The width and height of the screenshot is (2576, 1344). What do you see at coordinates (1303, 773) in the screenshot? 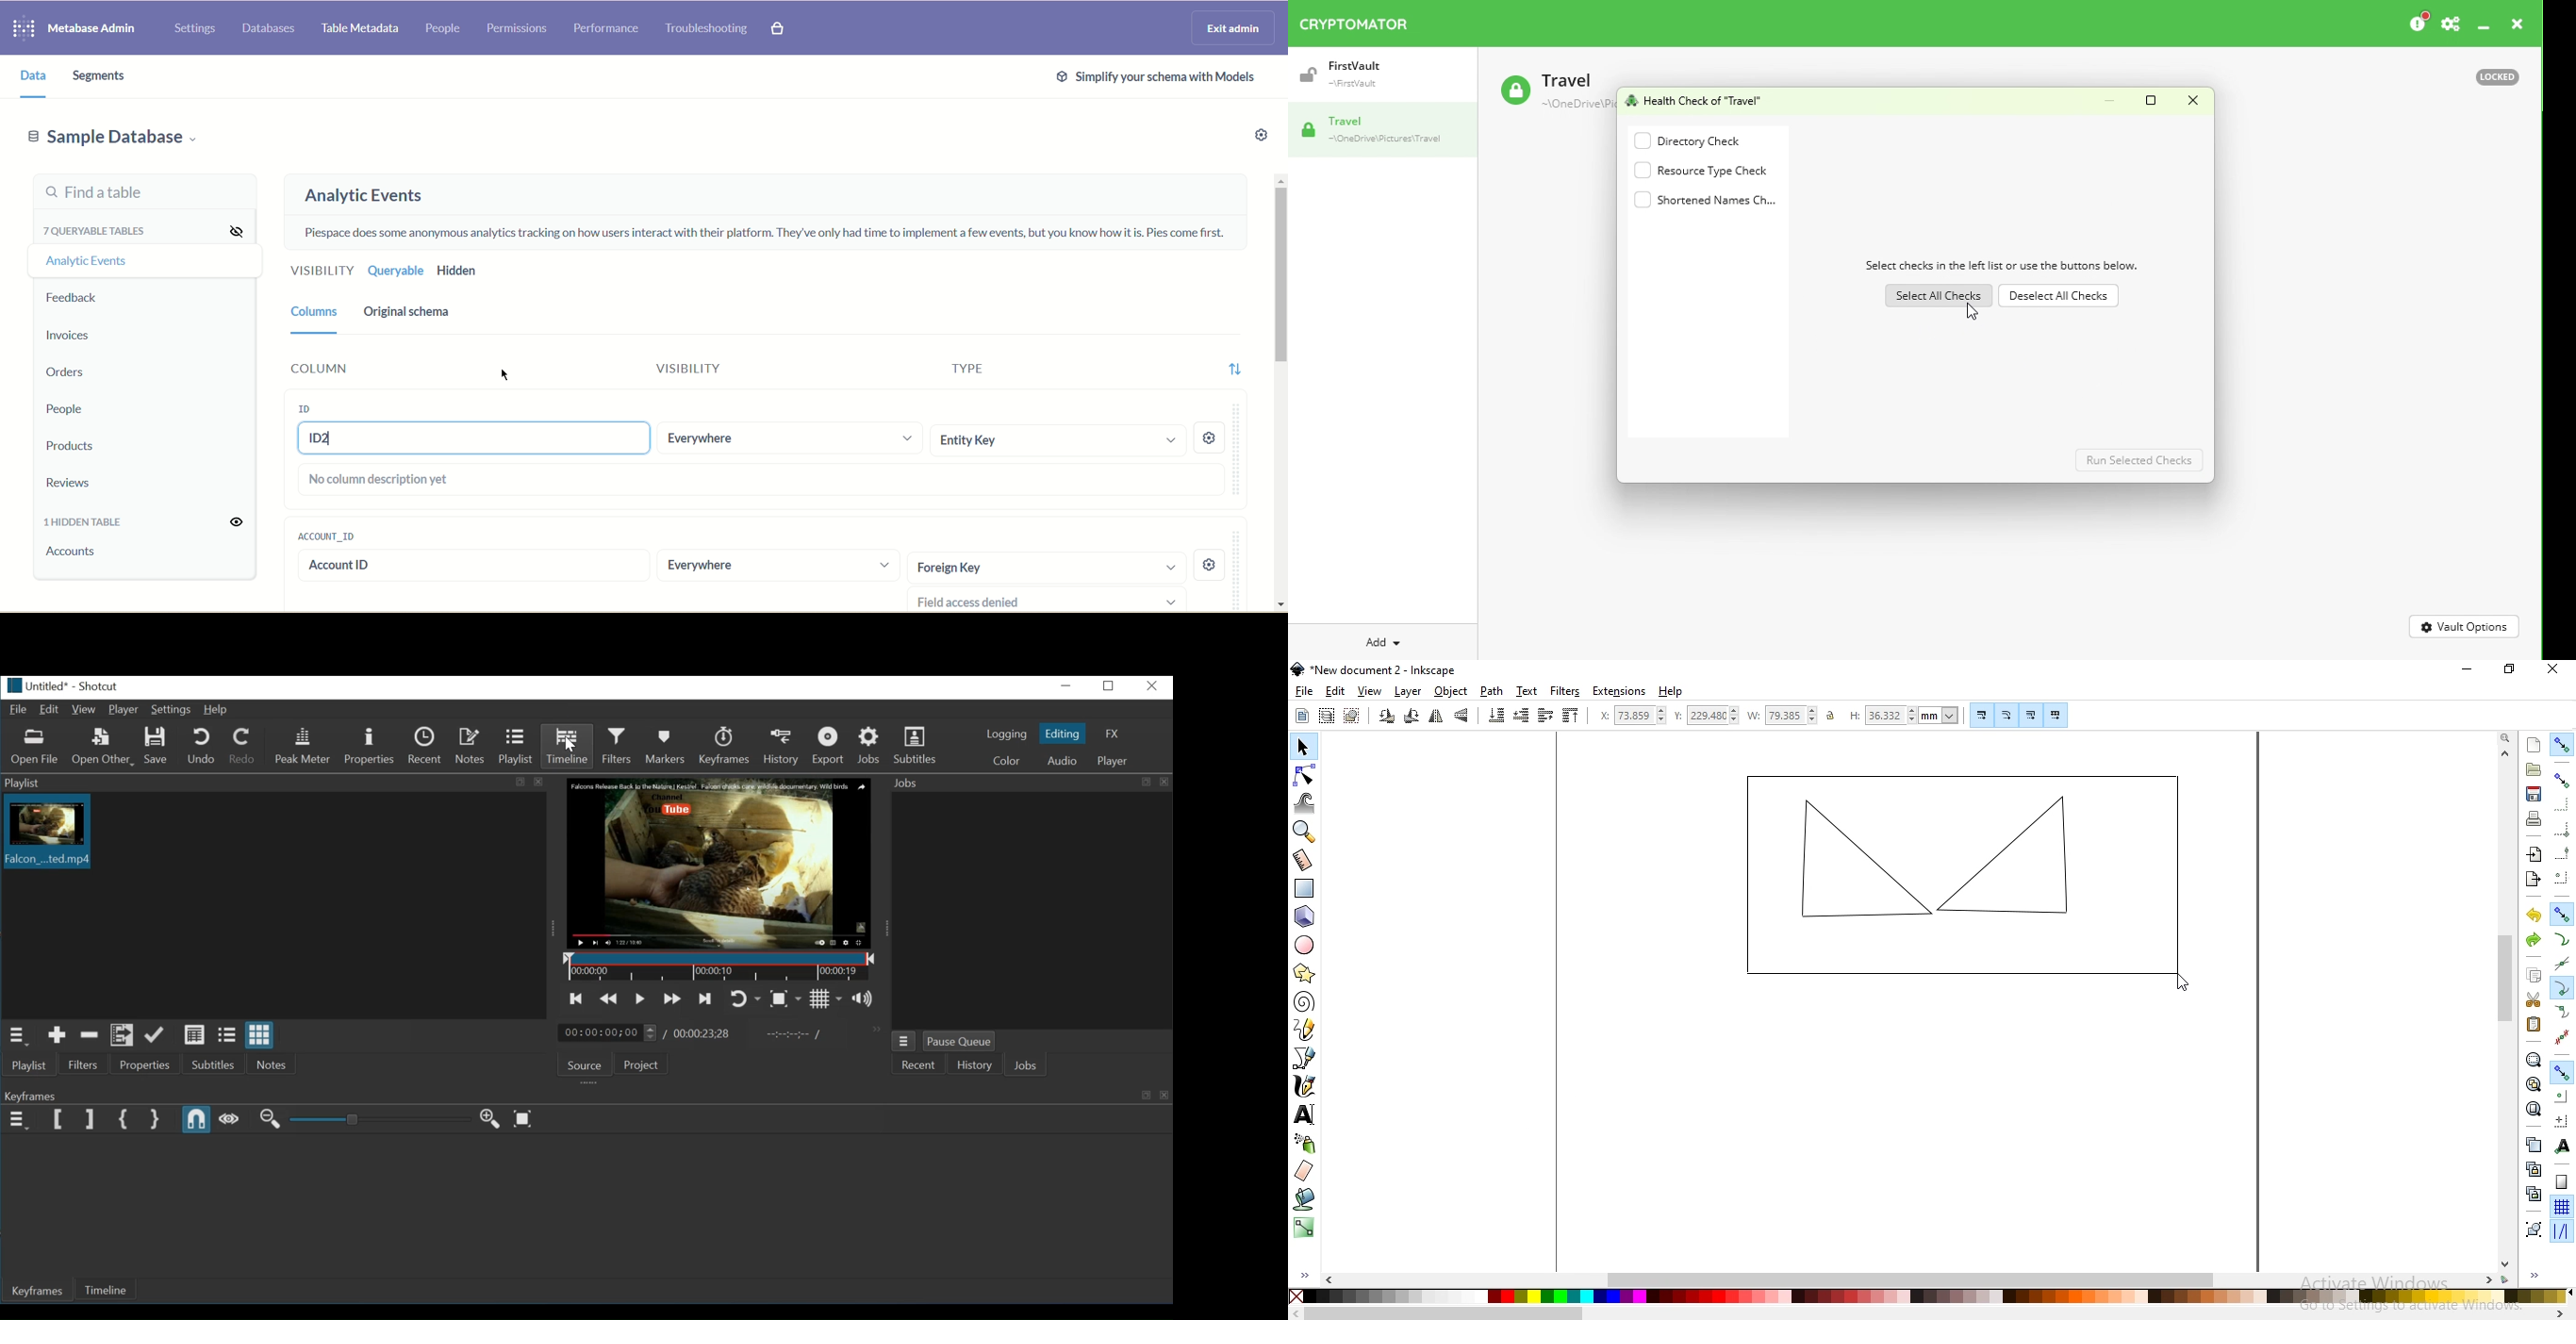
I see `edit path by nodes` at bounding box center [1303, 773].